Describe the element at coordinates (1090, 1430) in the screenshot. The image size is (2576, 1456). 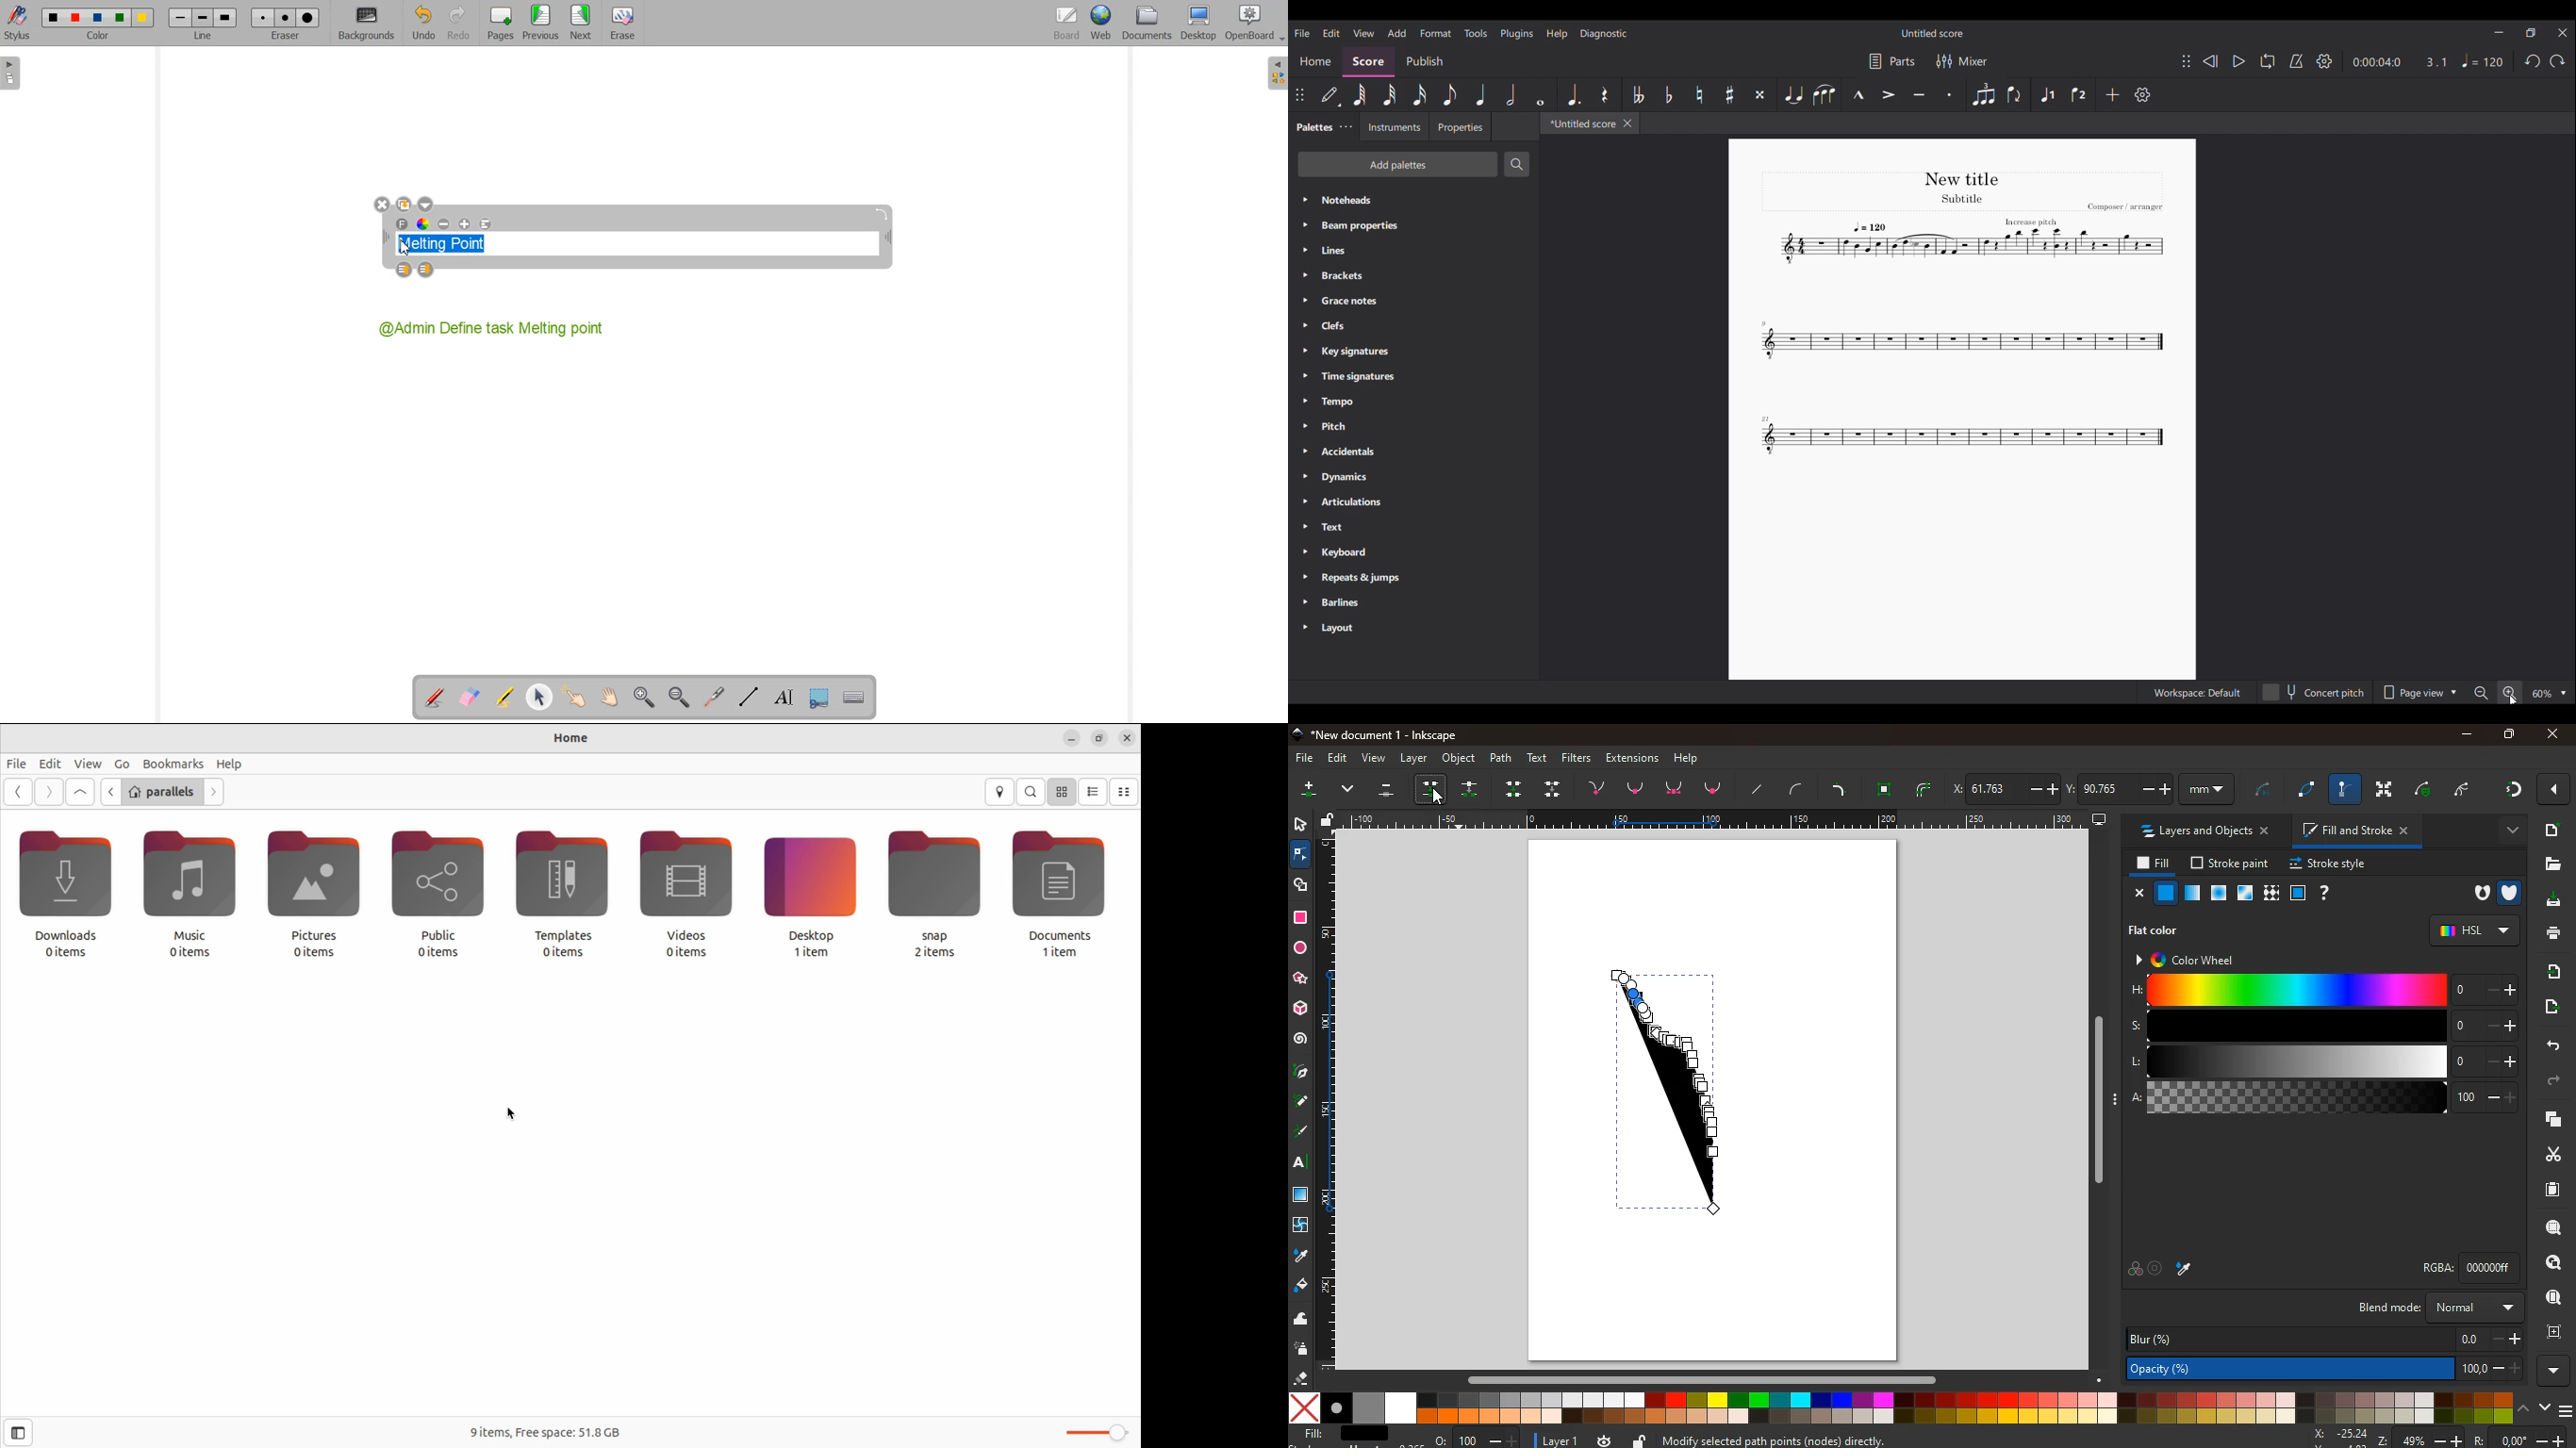
I see `Toggle zoom` at that location.